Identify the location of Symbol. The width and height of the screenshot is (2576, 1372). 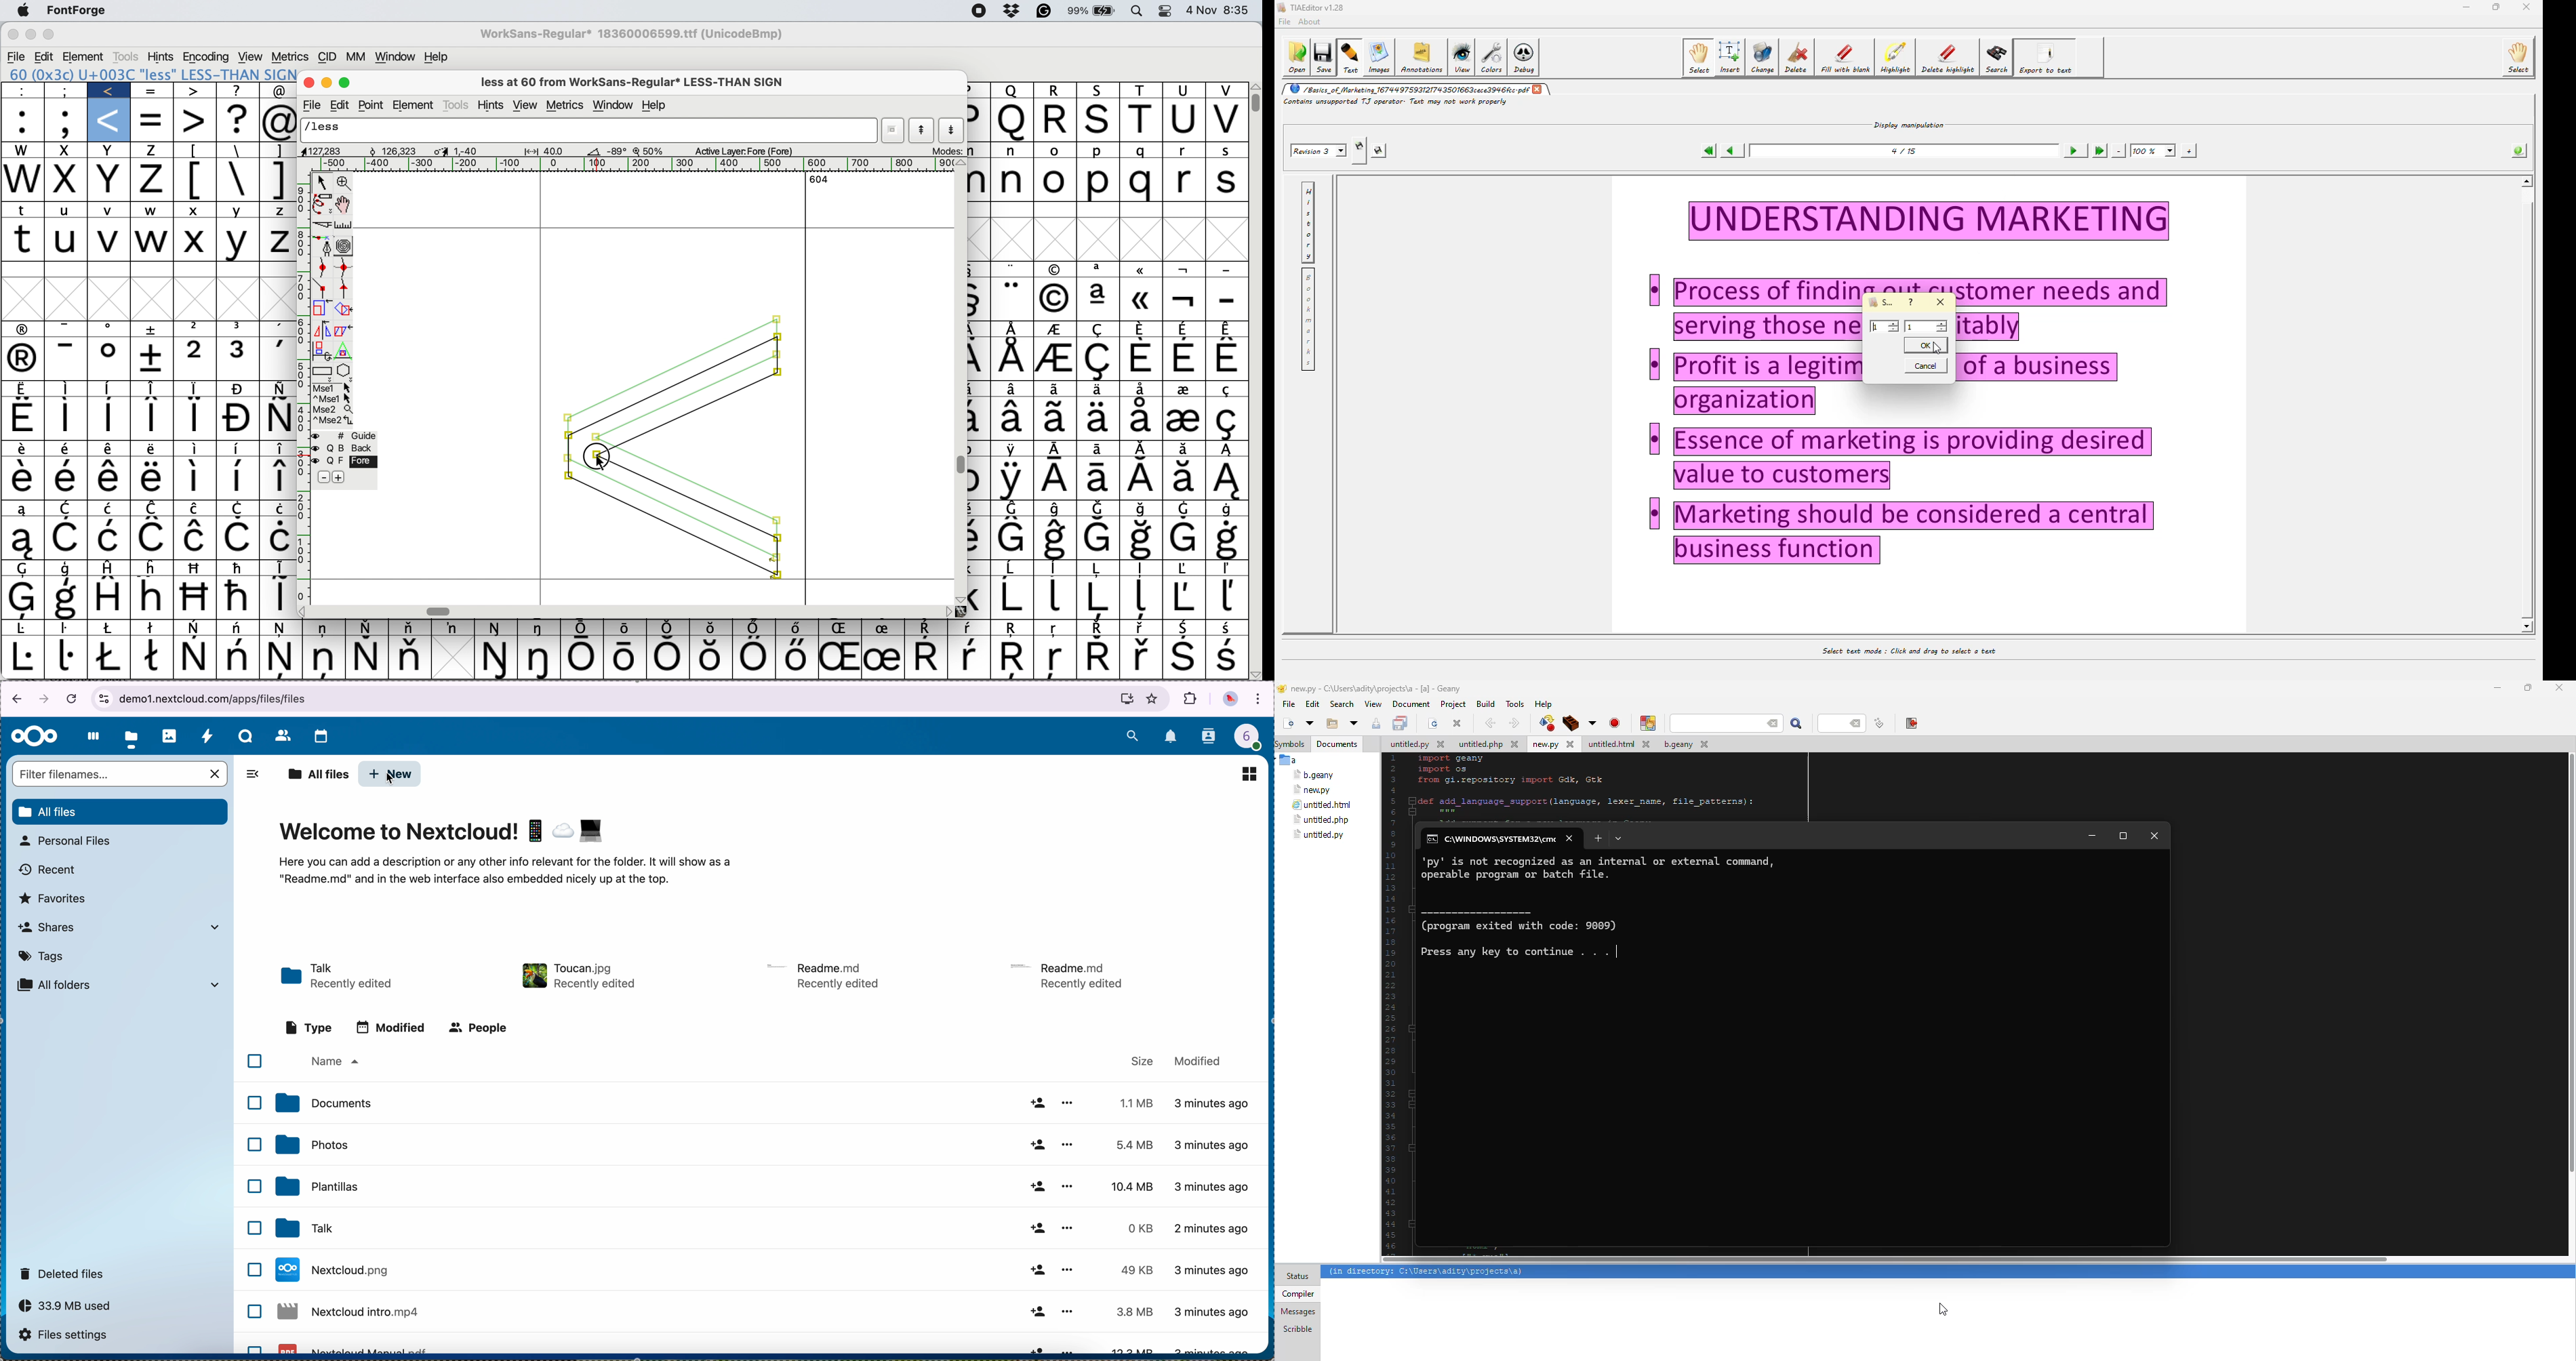
(407, 657).